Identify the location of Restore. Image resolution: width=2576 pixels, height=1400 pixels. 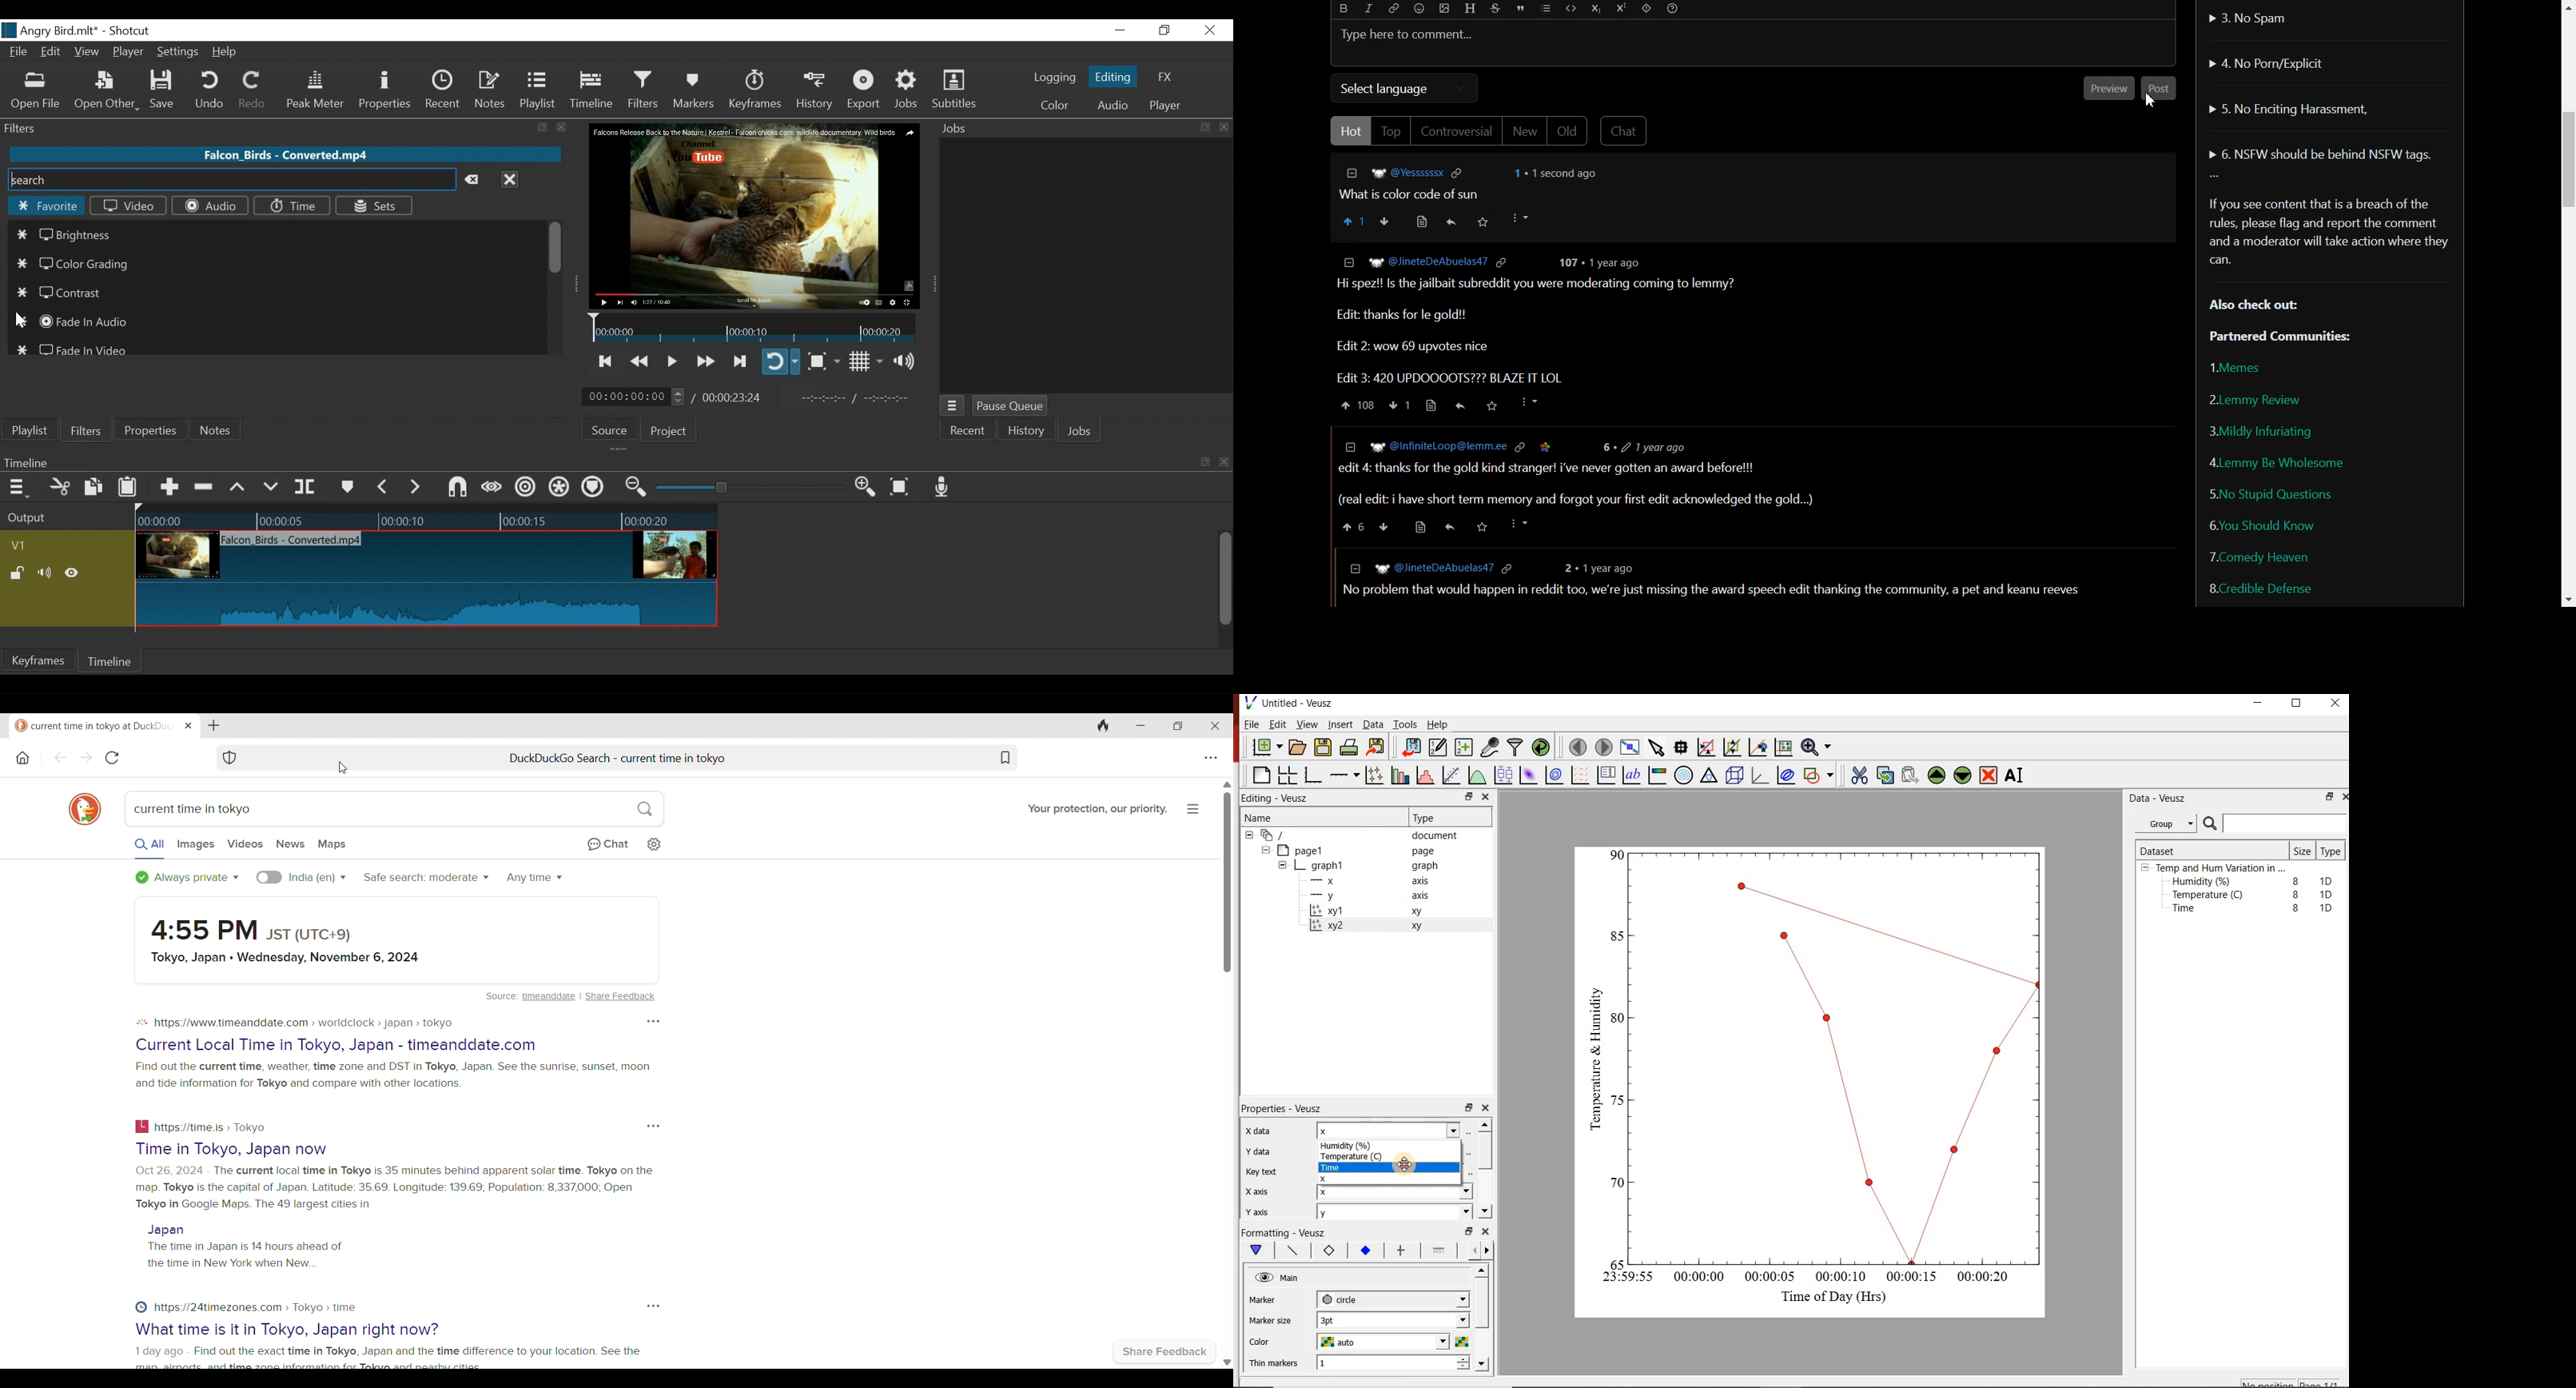
(1165, 31).